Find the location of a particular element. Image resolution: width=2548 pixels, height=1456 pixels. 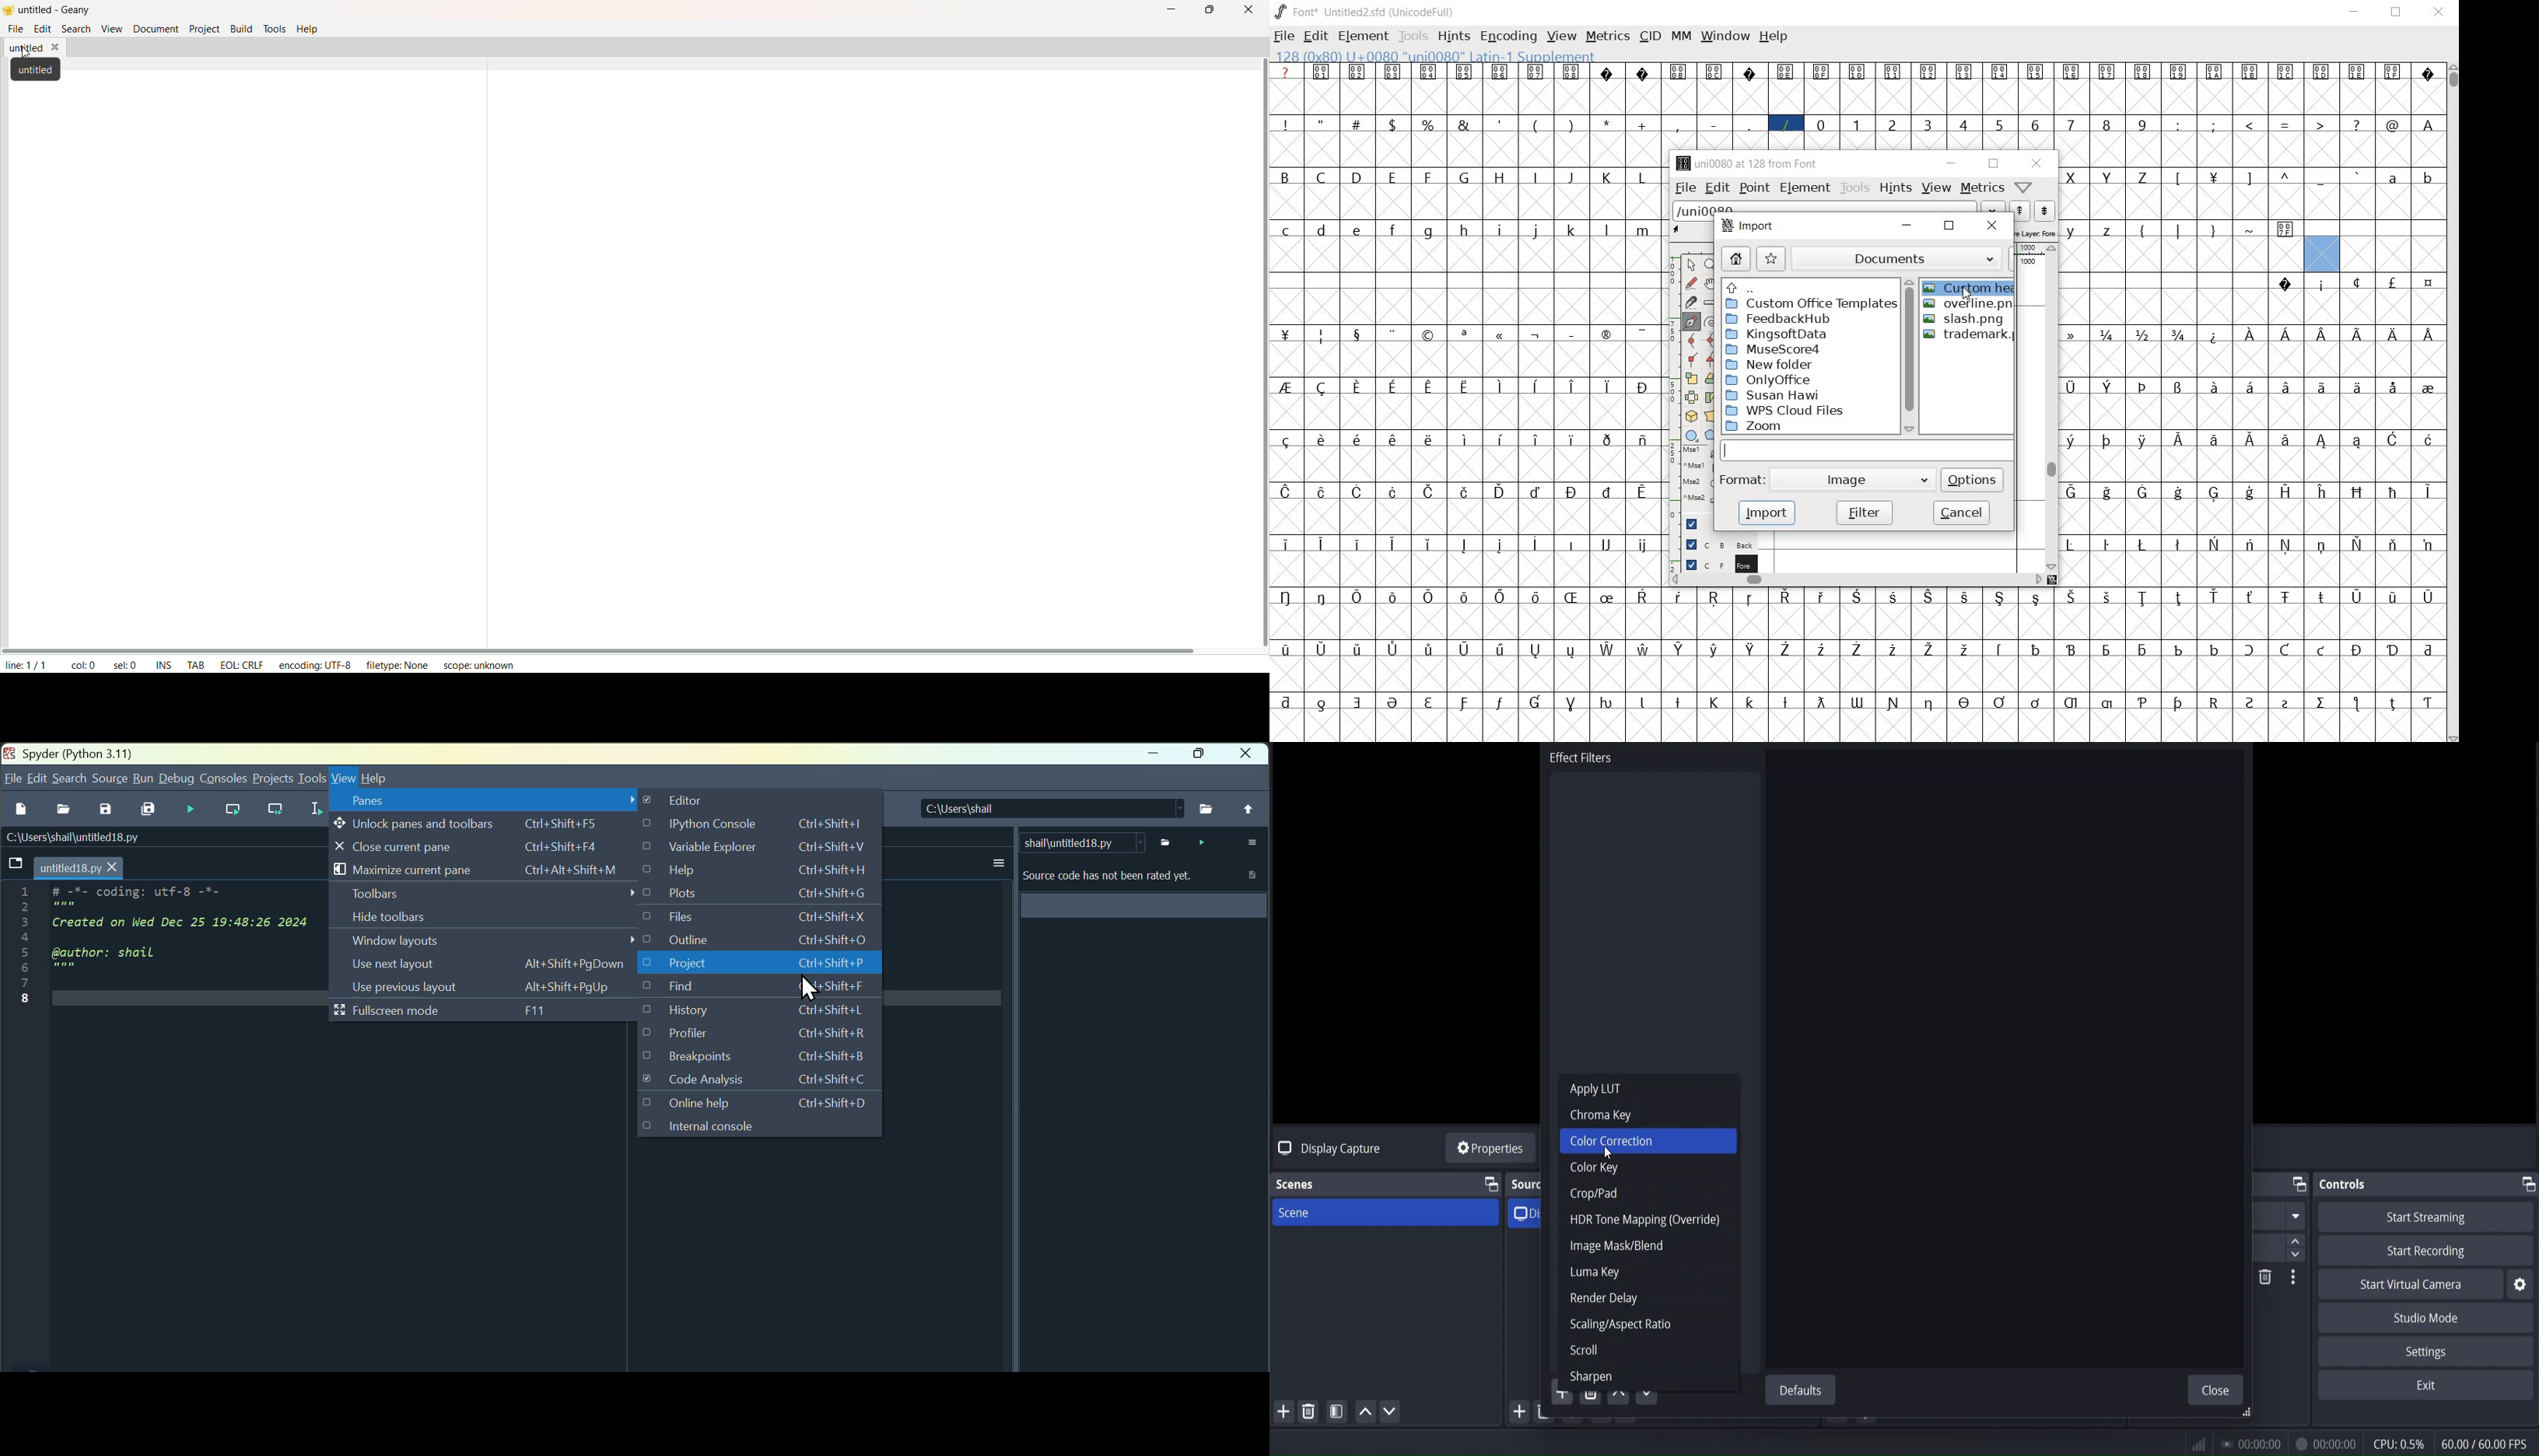

studio mode is located at coordinates (2429, 1318).